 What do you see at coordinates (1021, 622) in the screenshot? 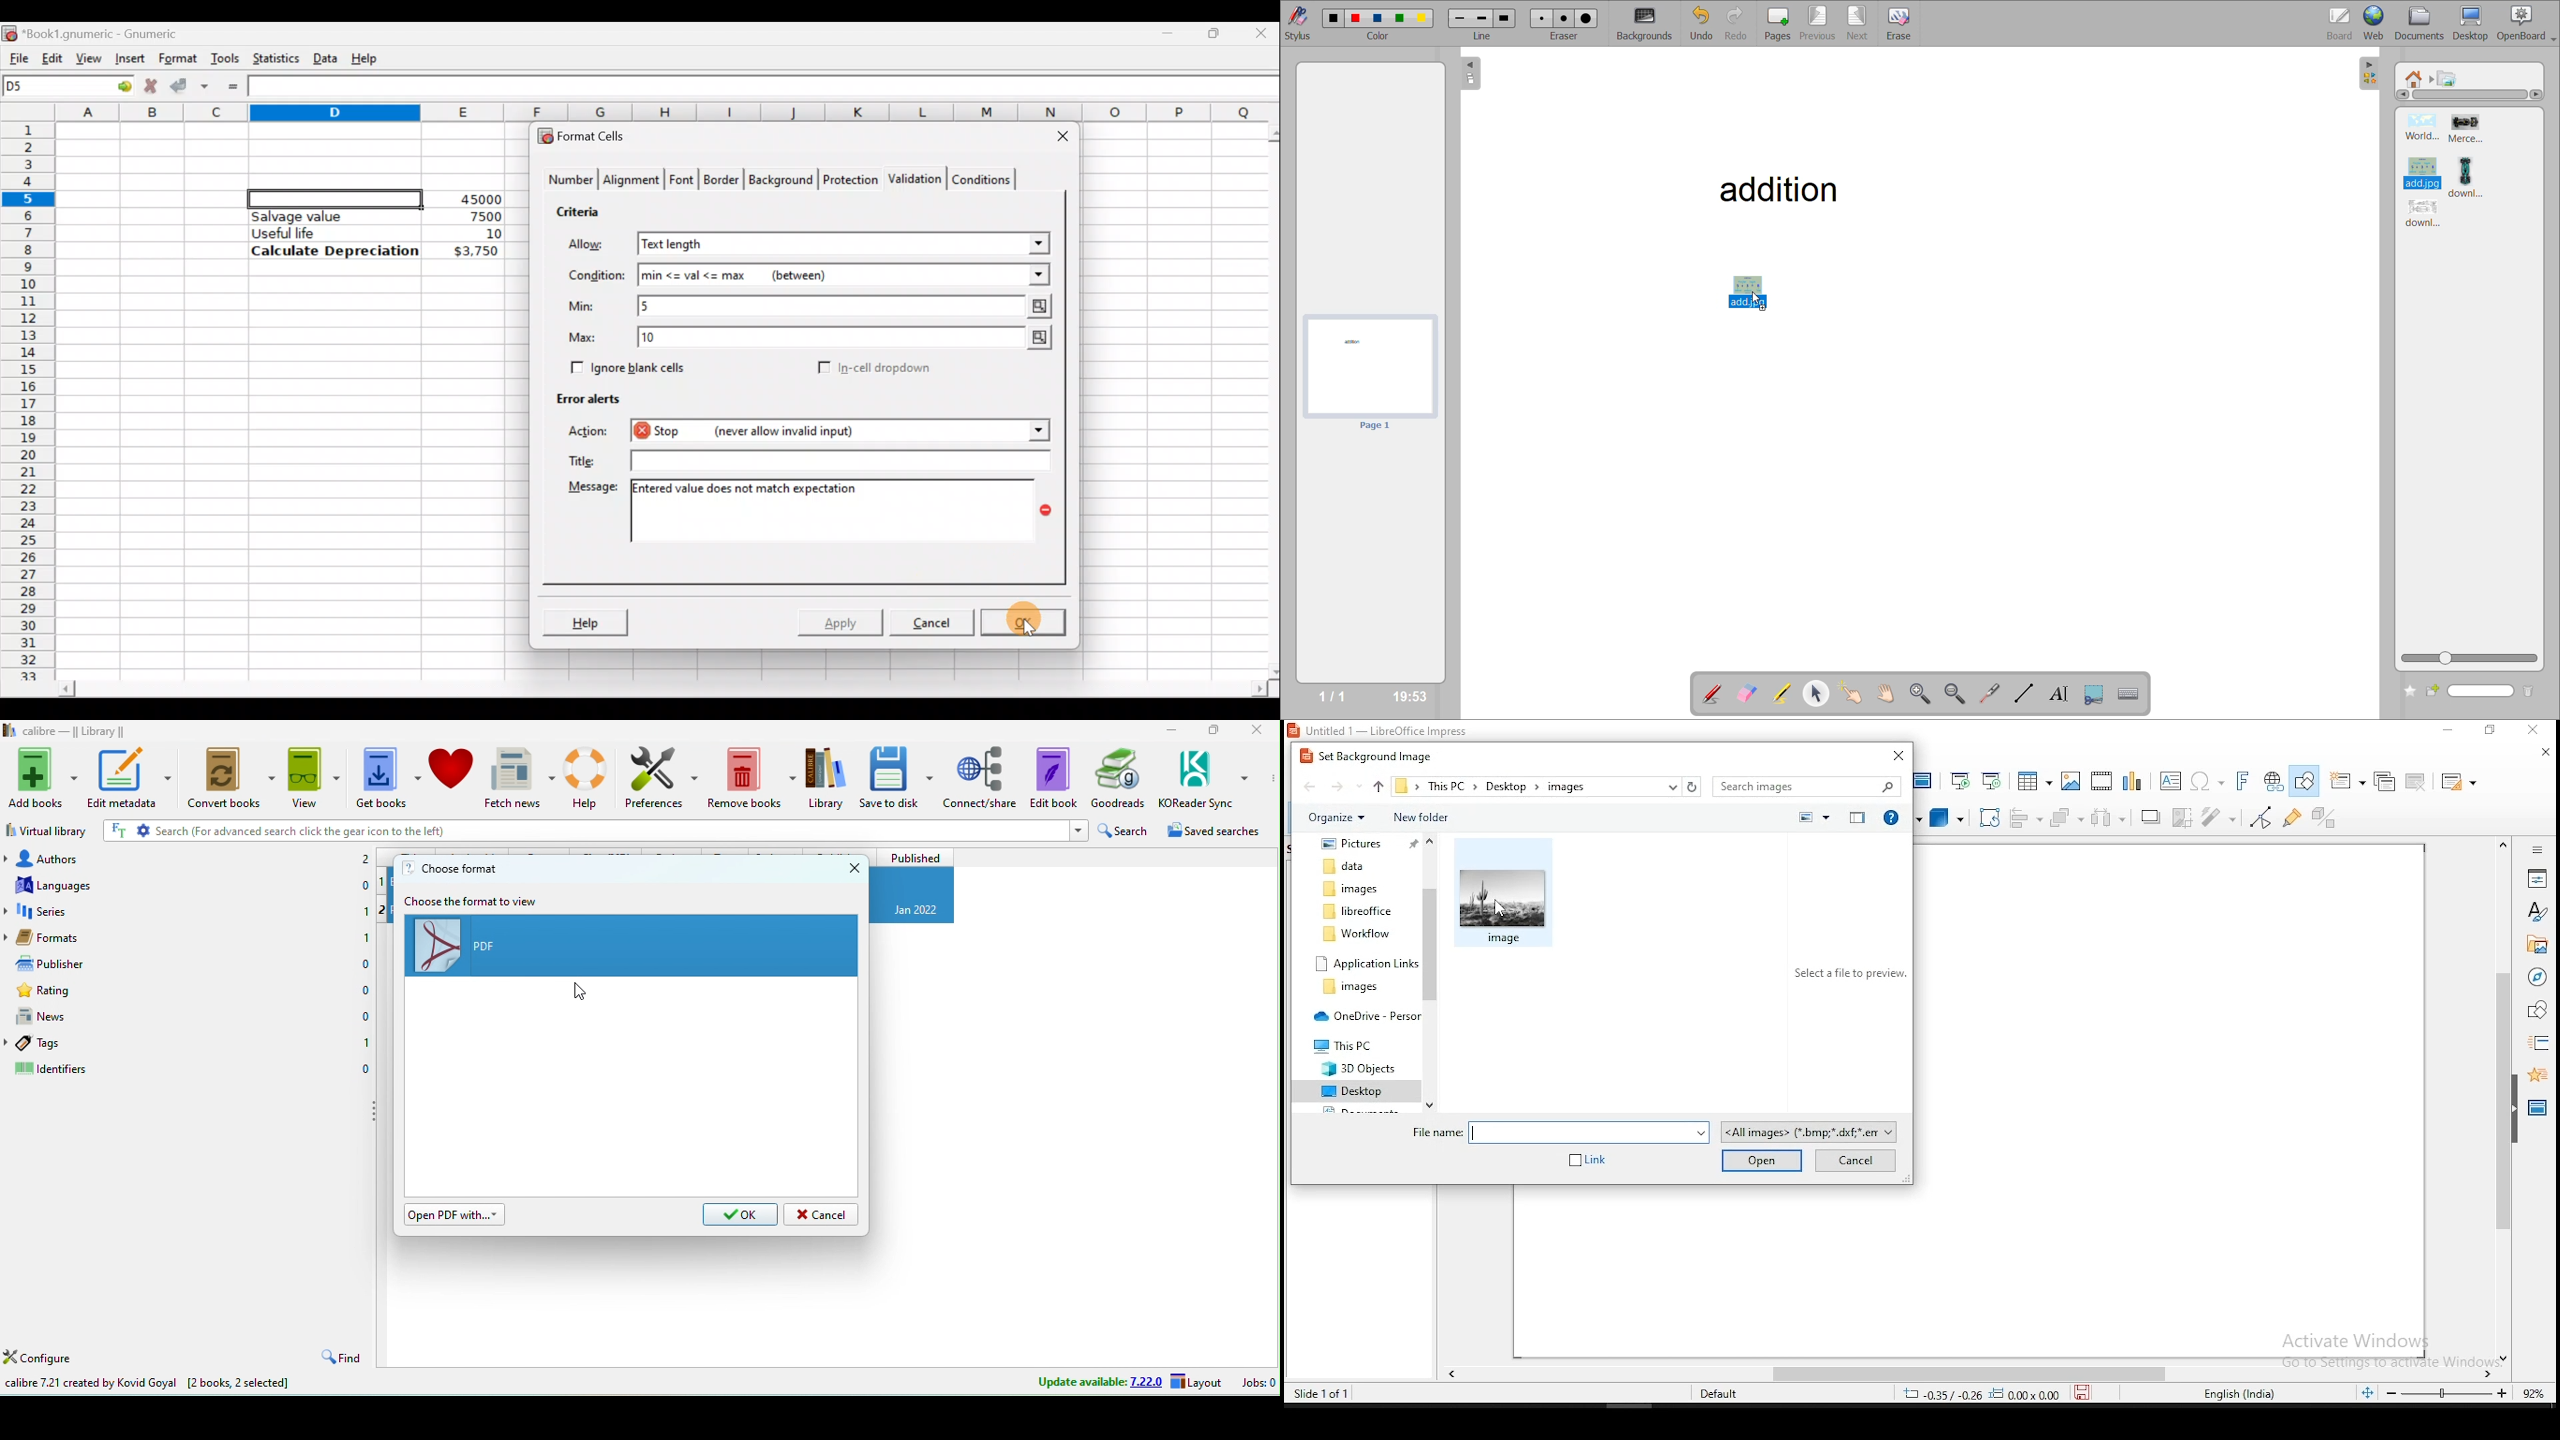
I see `OK` at bounding box center [1021, 622].